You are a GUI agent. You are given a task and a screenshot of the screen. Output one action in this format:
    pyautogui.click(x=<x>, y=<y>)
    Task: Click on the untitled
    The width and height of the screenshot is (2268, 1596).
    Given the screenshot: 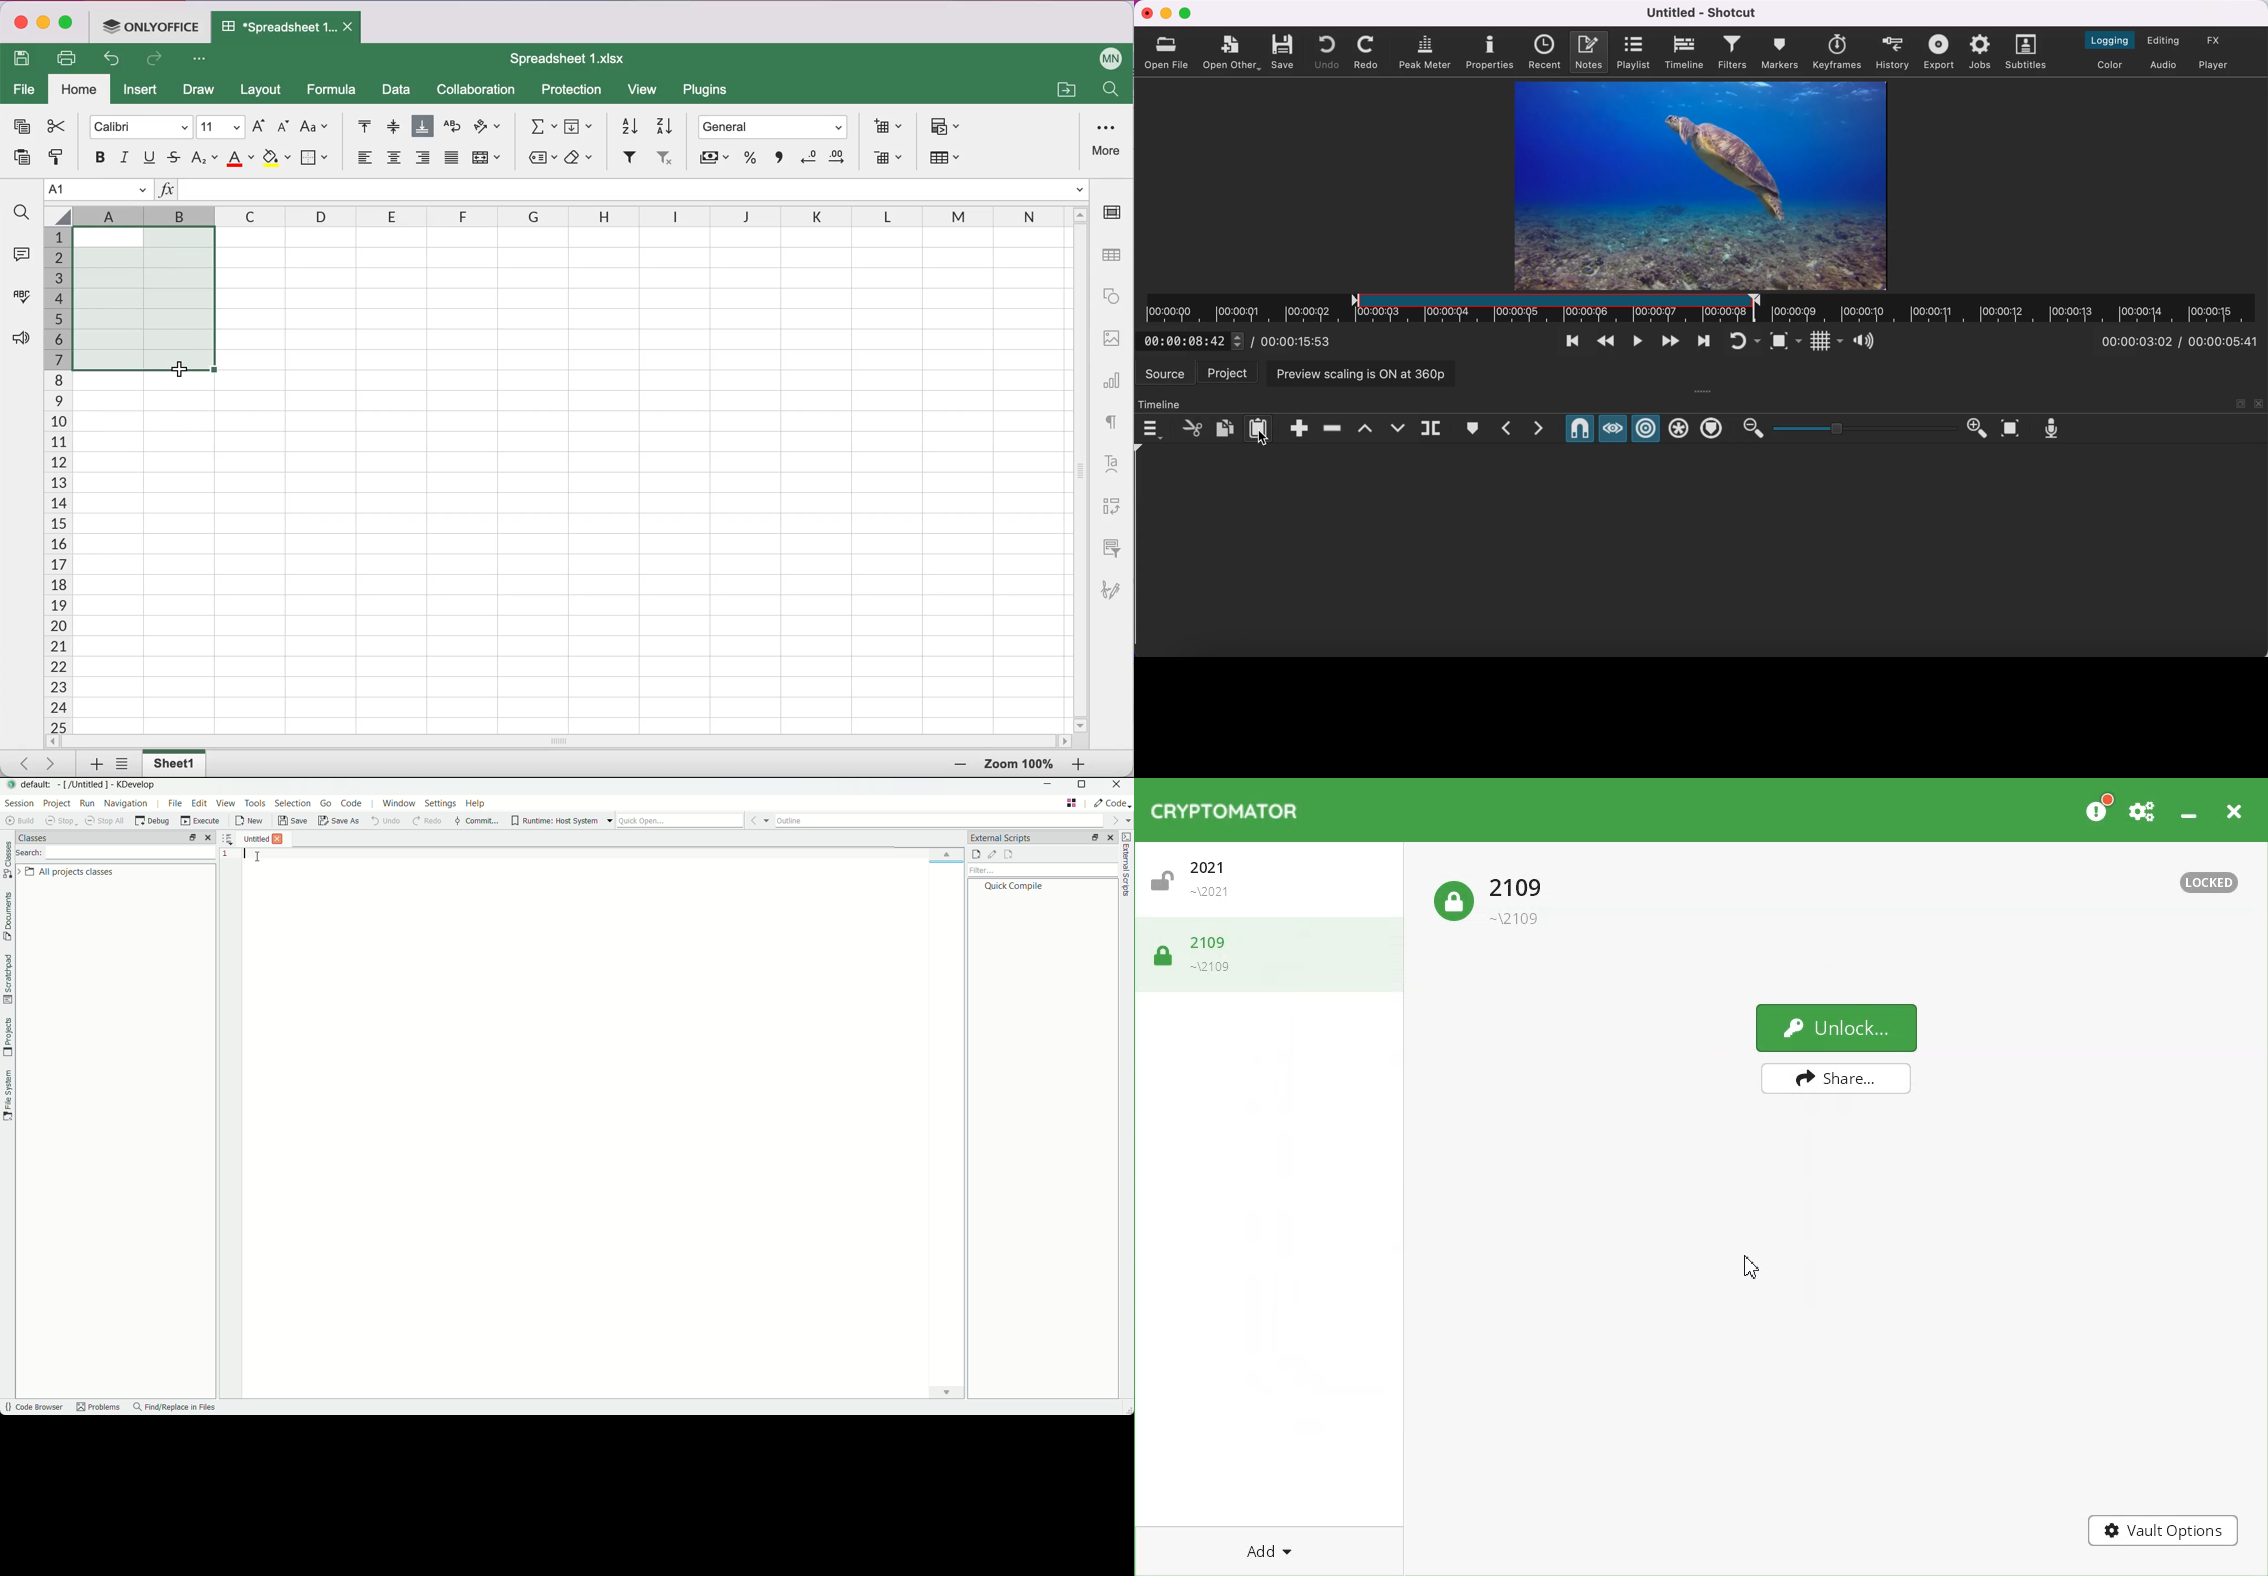 What is the action you would take?
    pyautogui.click(x=255, y=840)
    